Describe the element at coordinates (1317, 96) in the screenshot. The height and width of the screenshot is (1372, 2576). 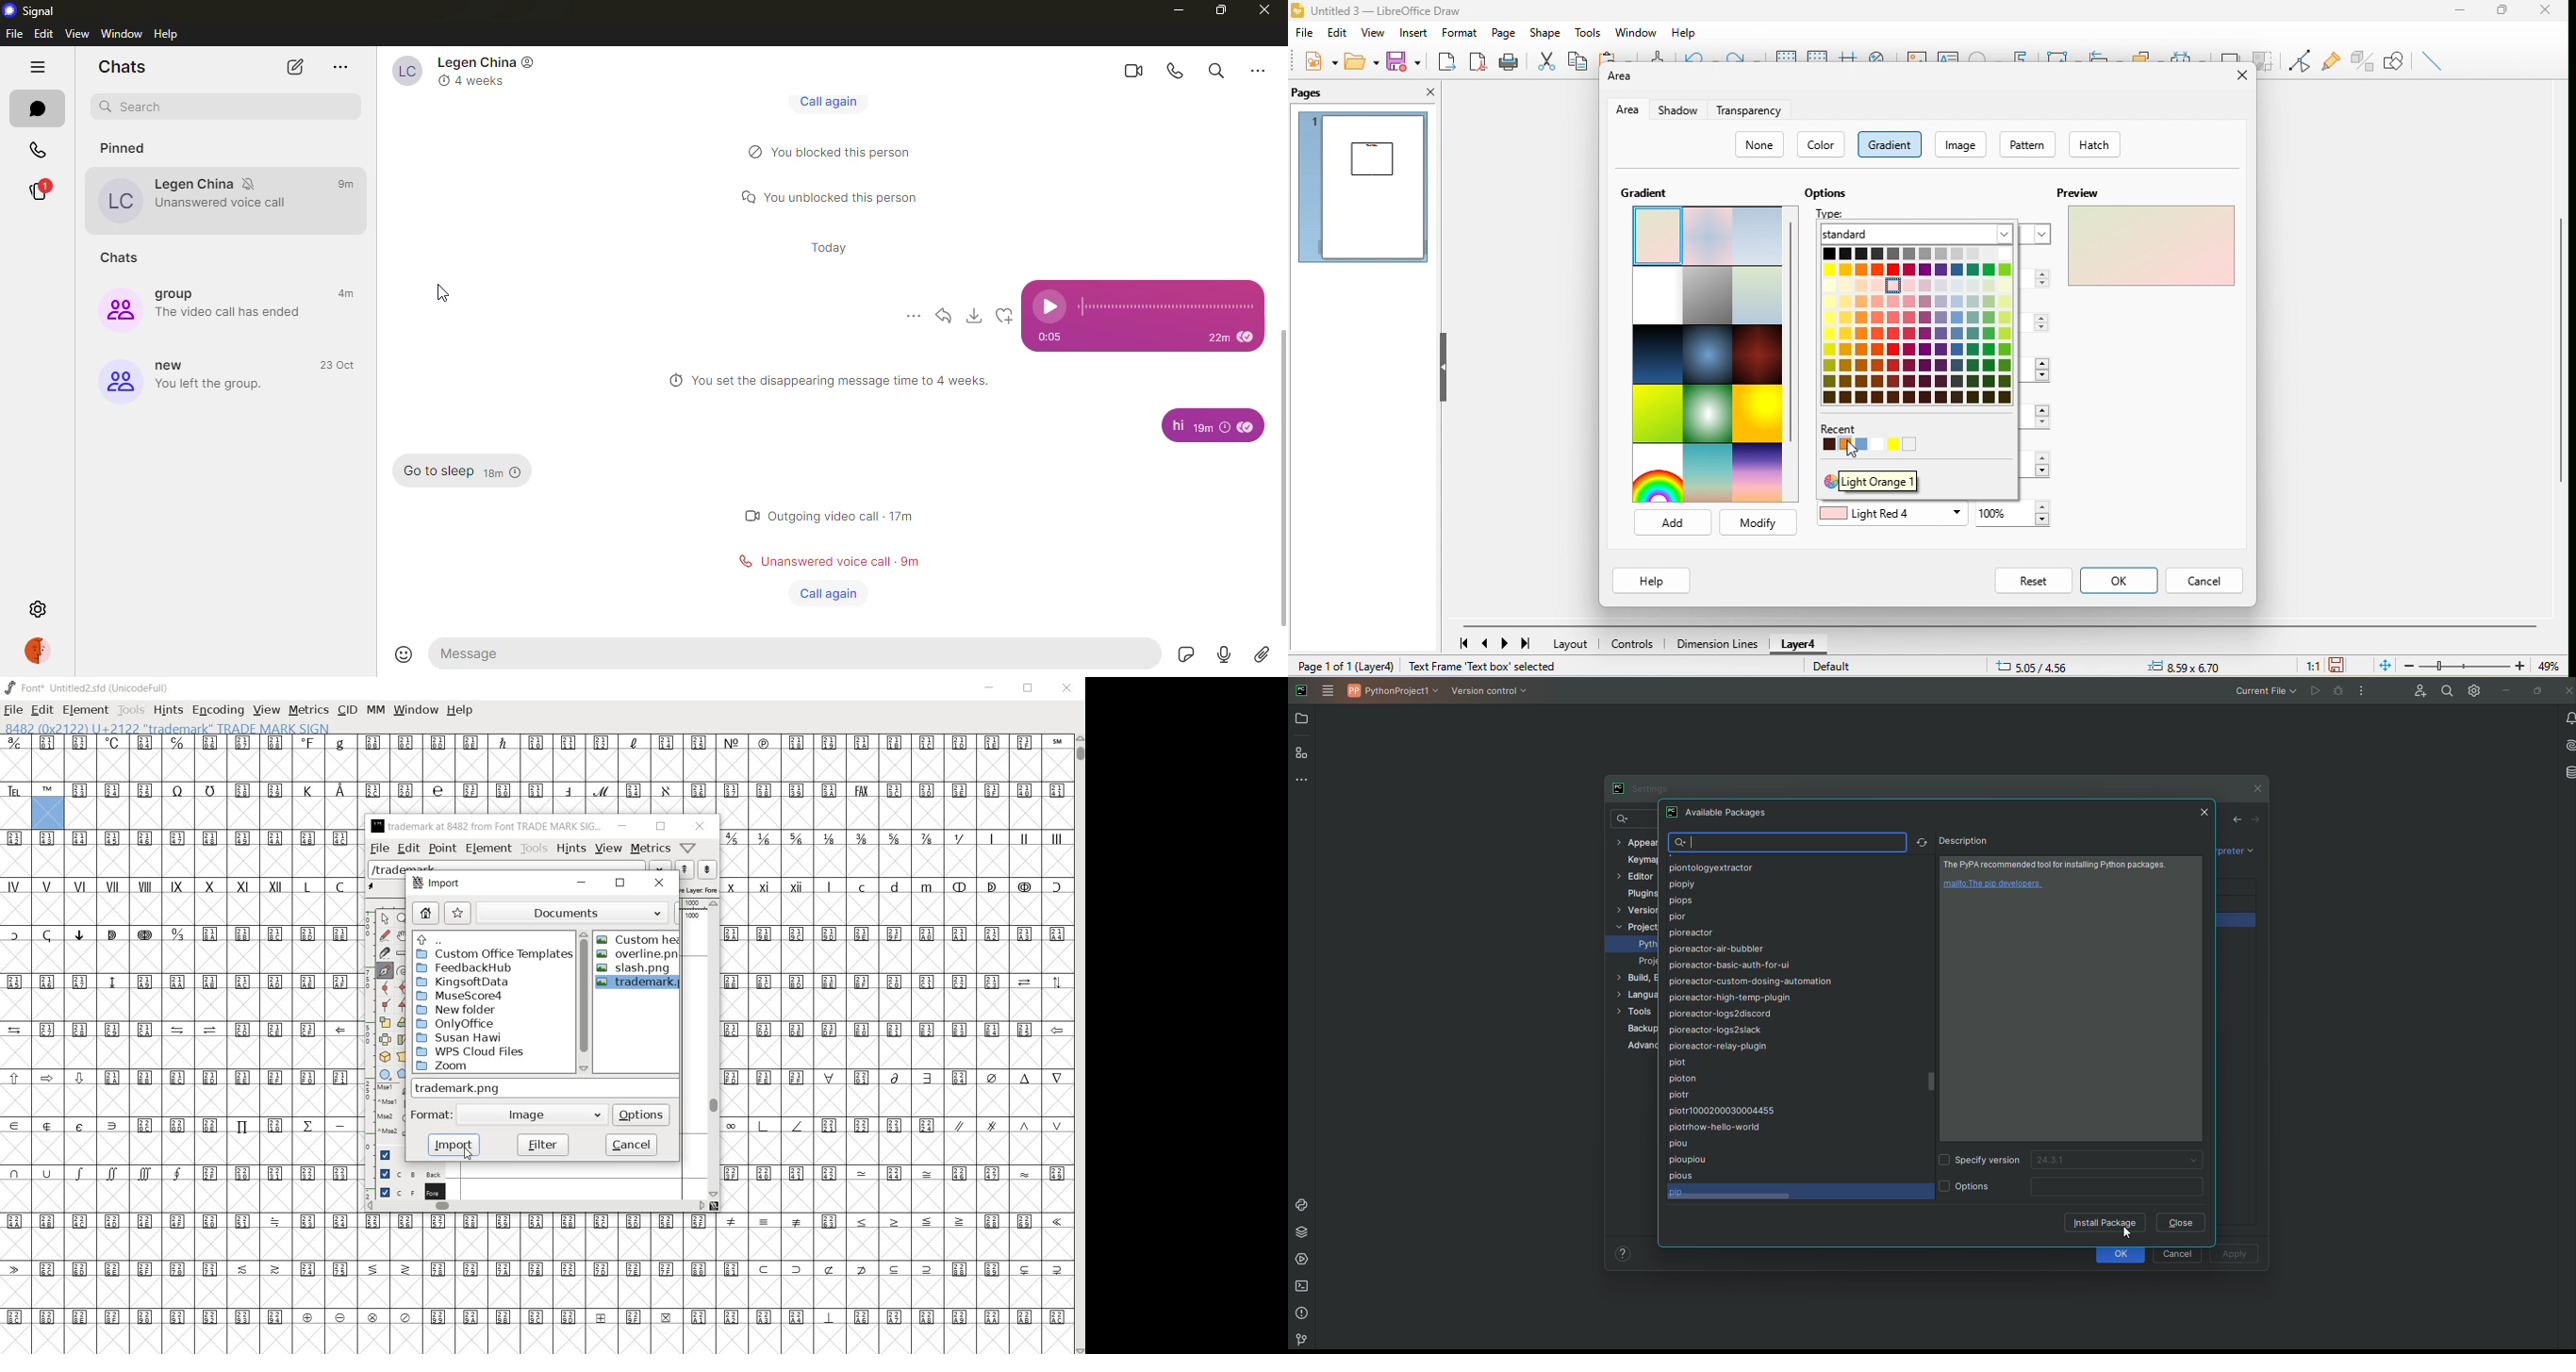
I see `pages` at that location.